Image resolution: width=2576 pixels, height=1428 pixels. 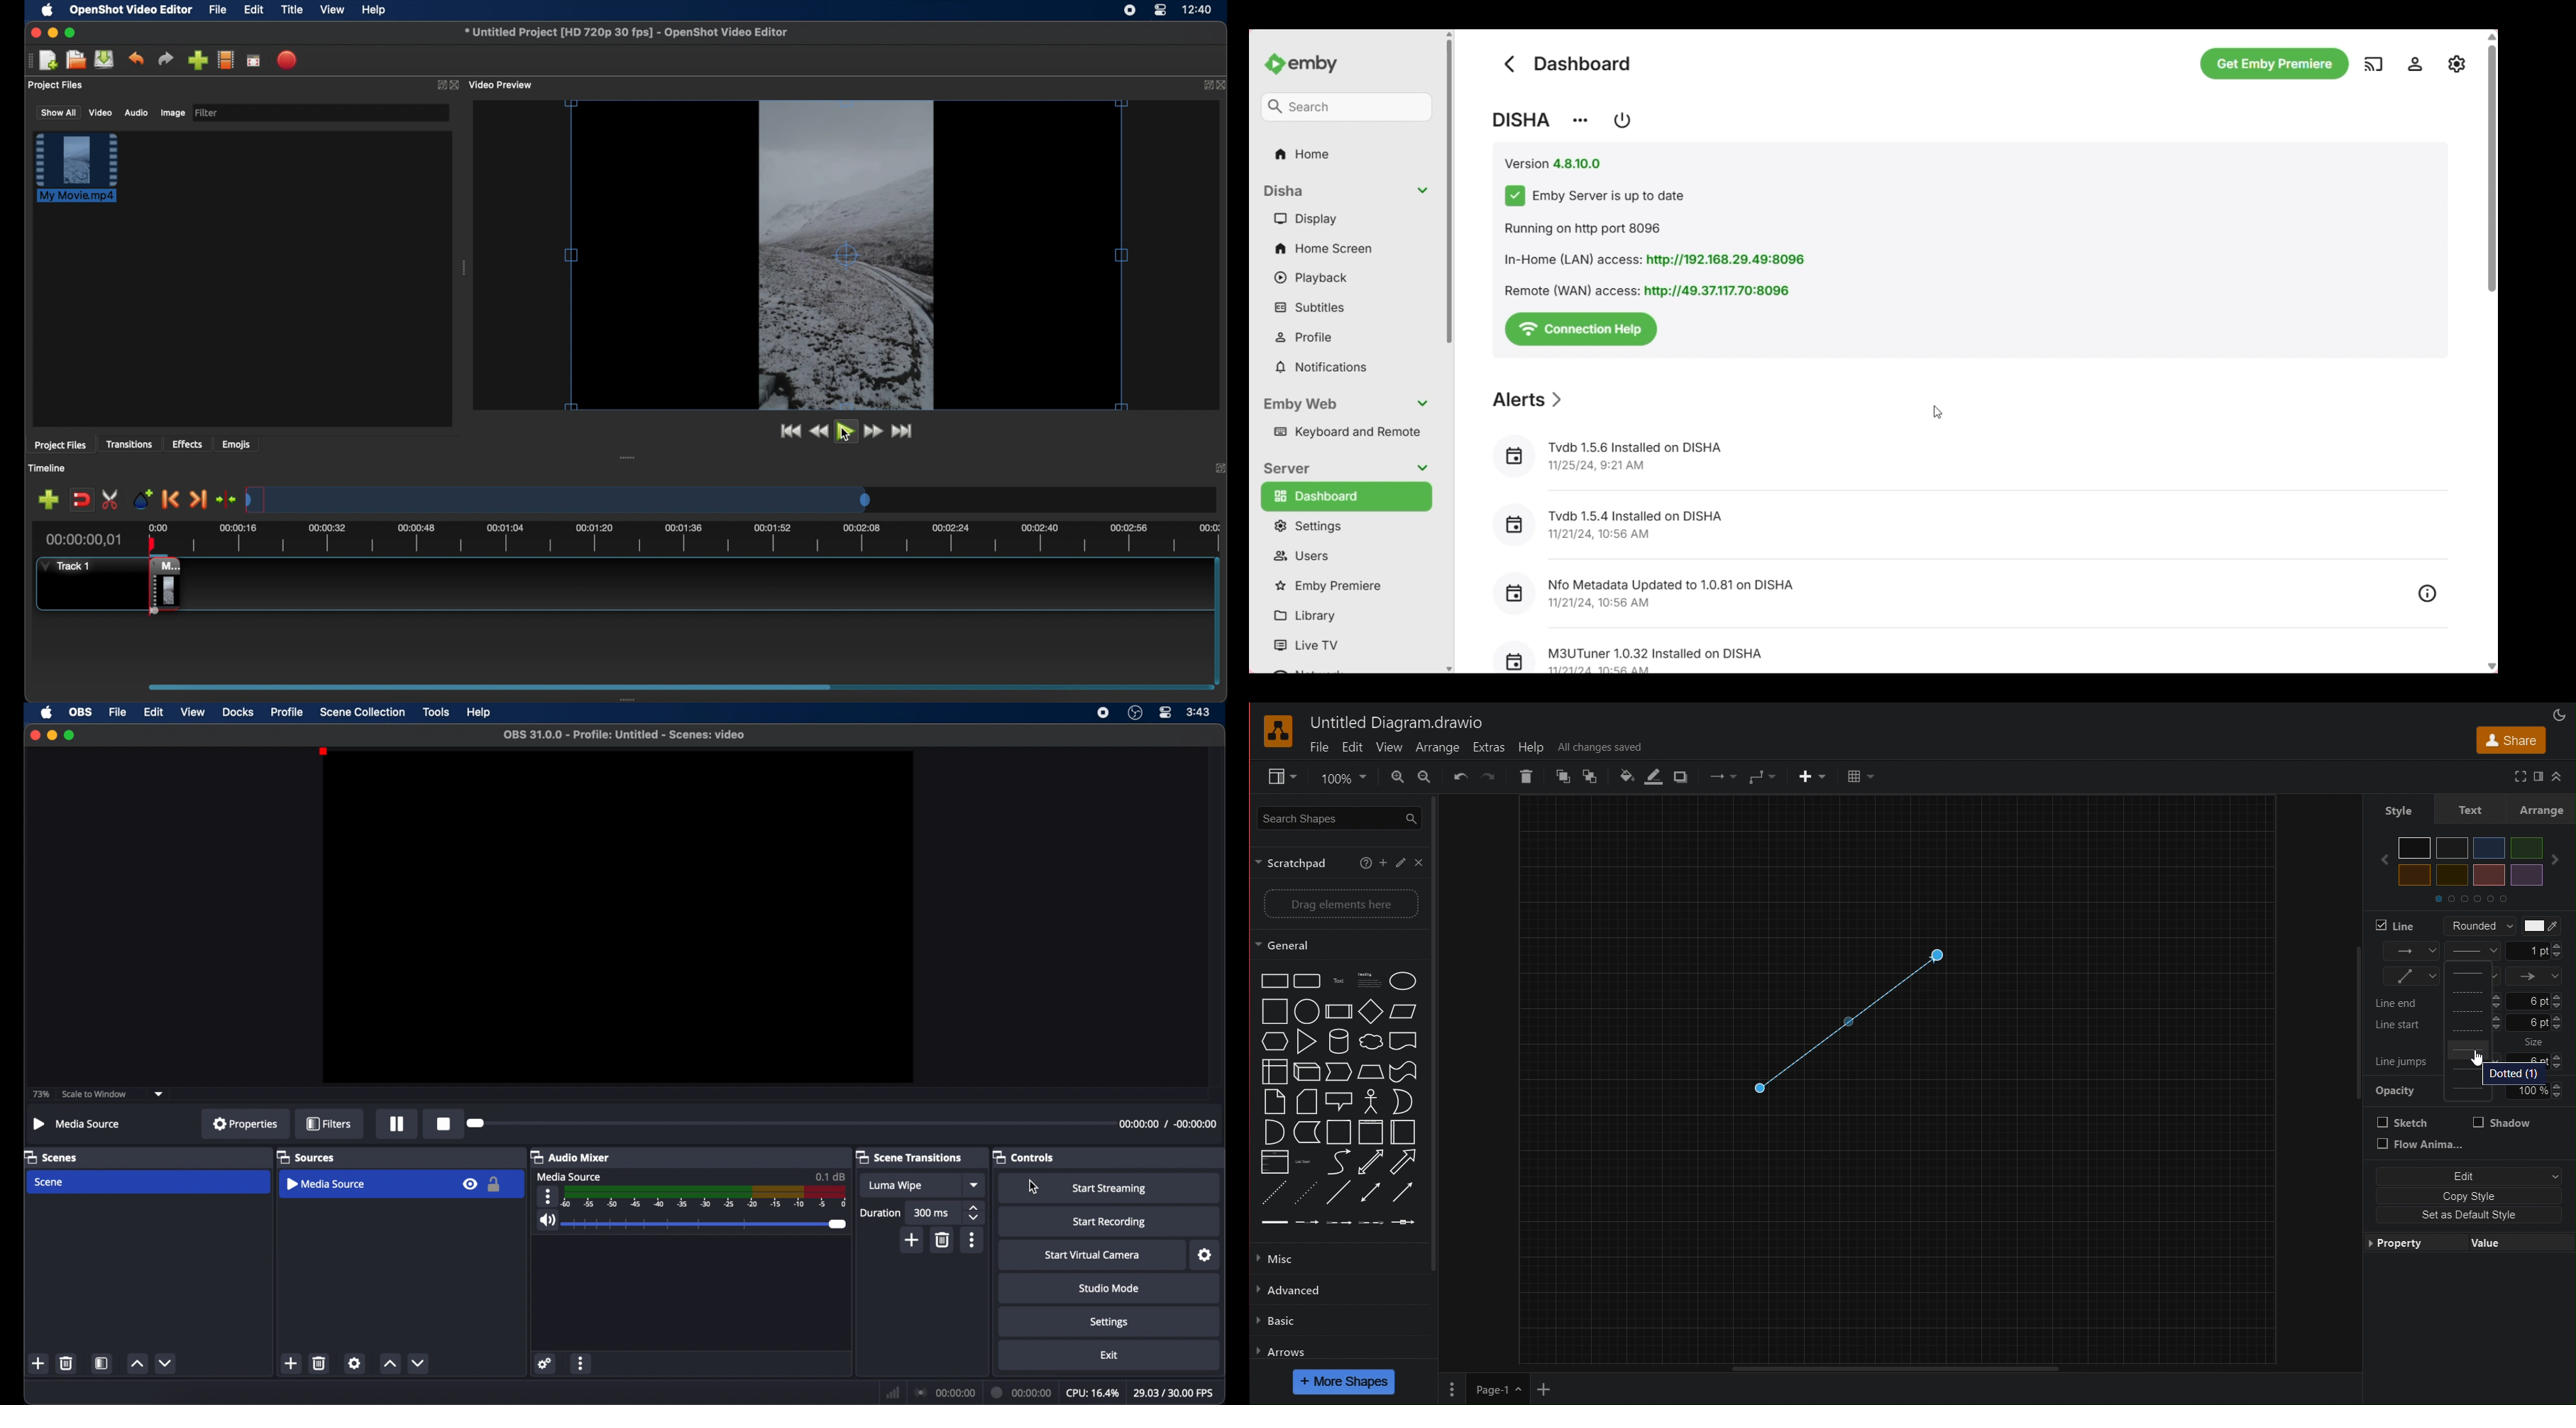 I want to click on more options, so click(x=549, y=1196).